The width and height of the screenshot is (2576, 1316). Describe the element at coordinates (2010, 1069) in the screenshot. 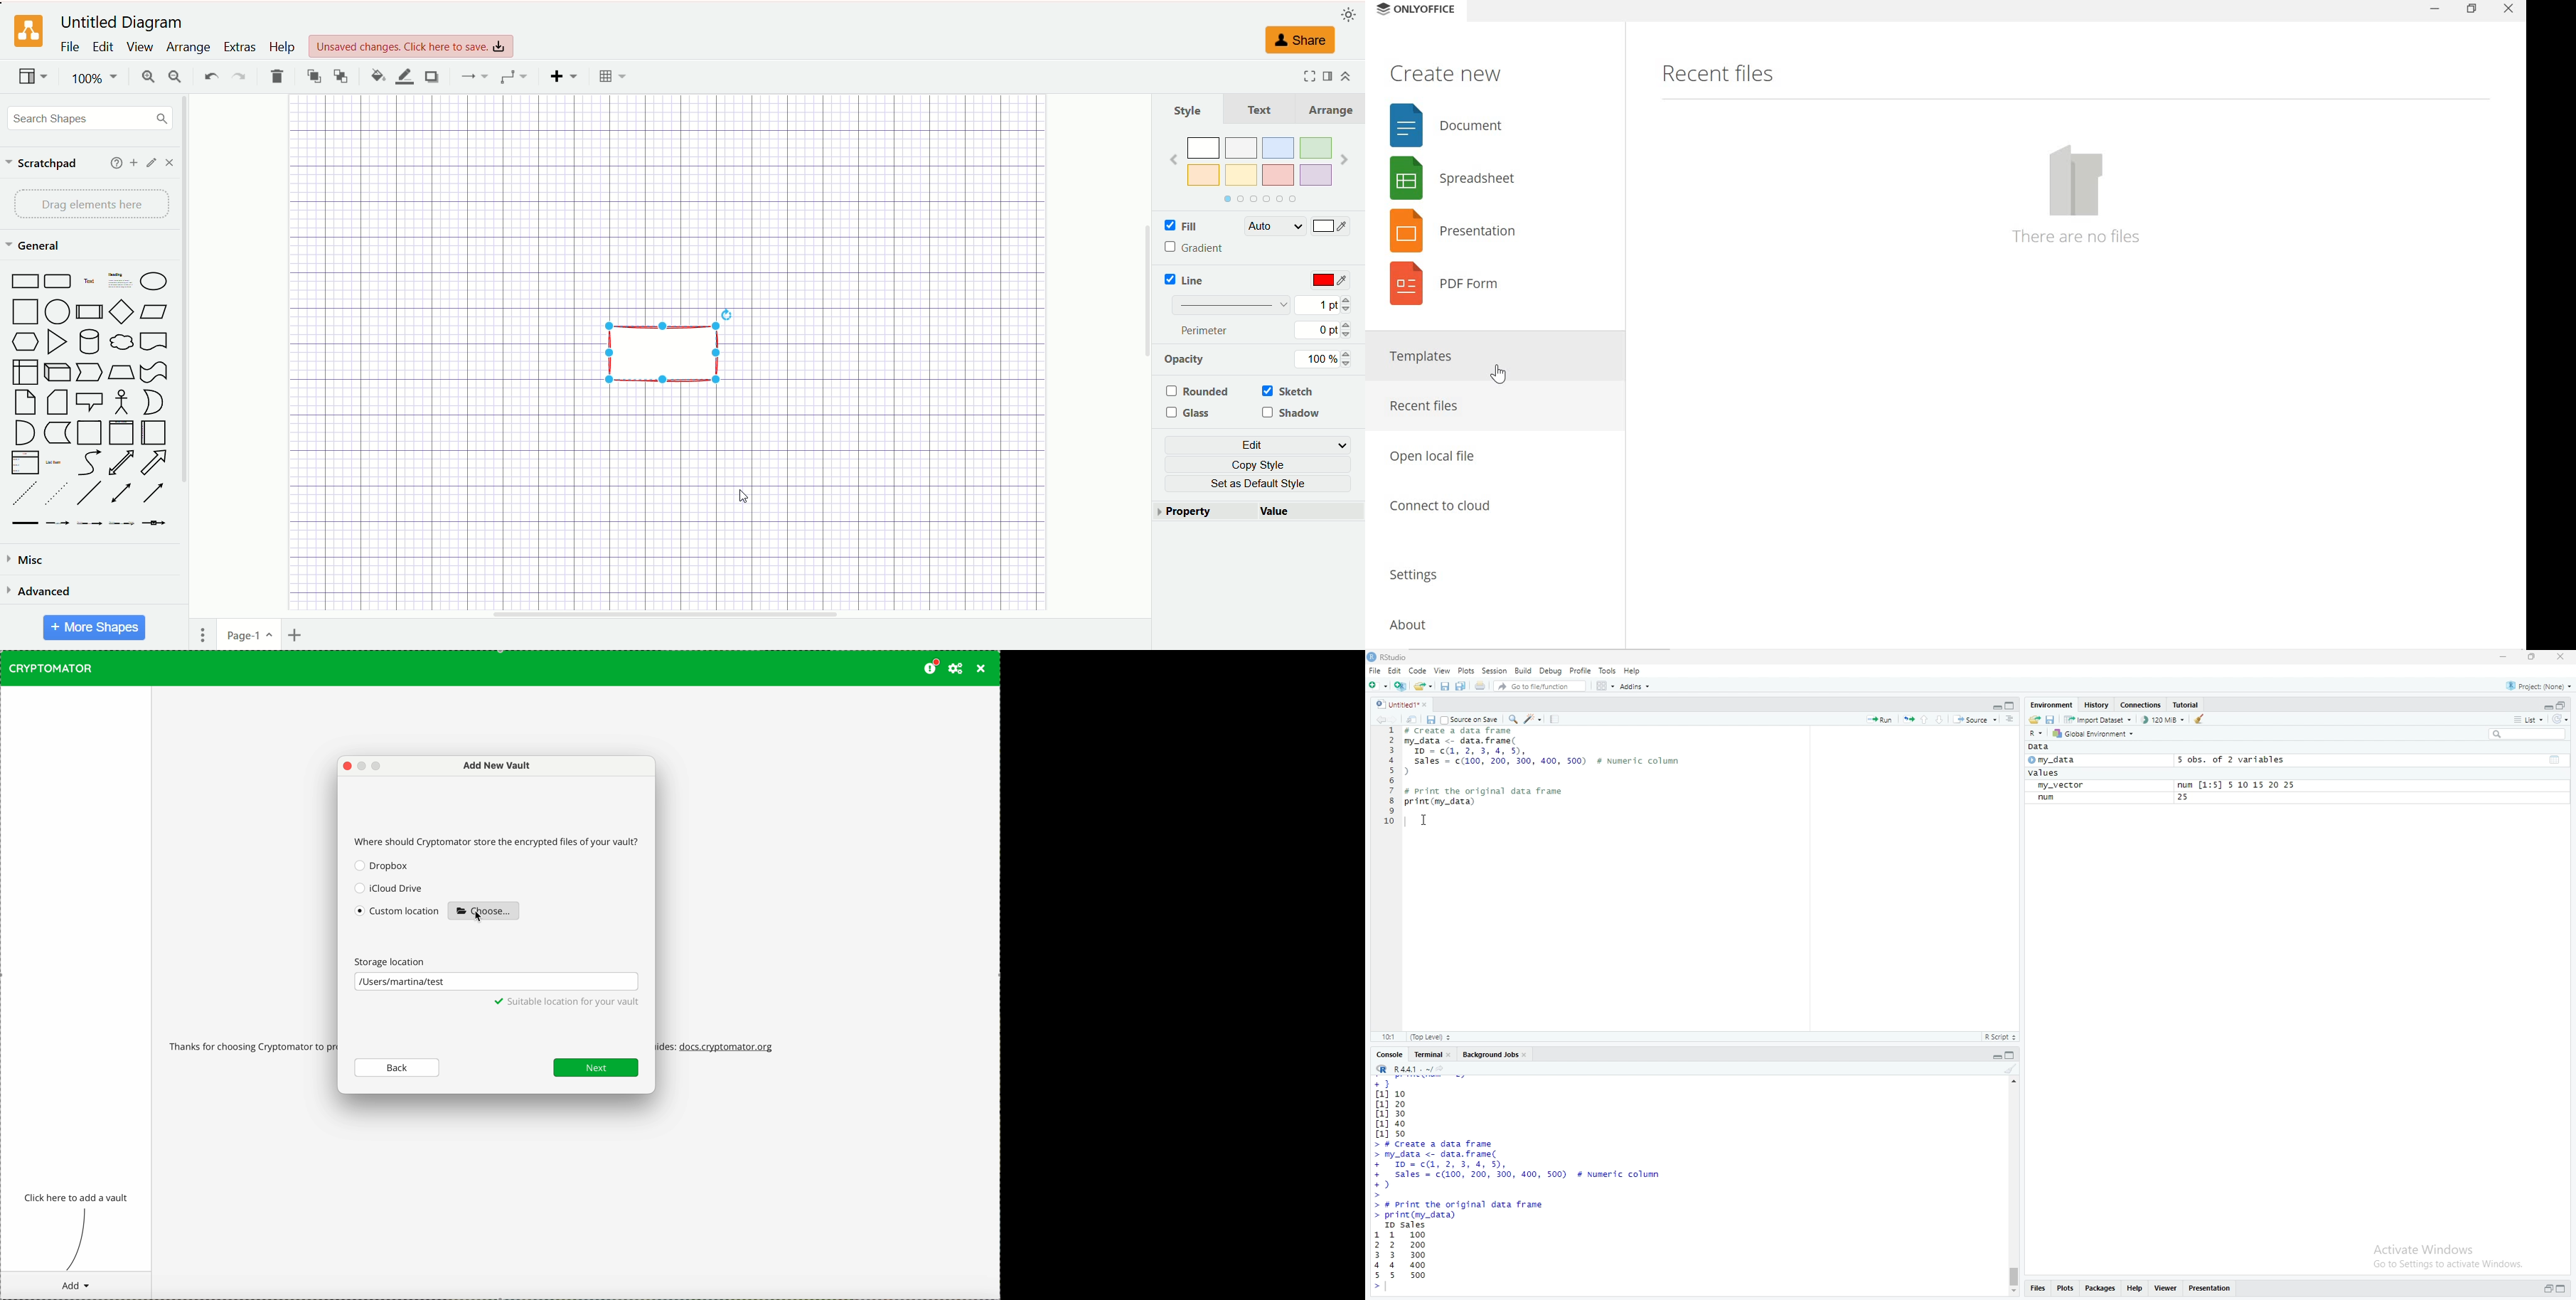

I see `clear console` at that location.